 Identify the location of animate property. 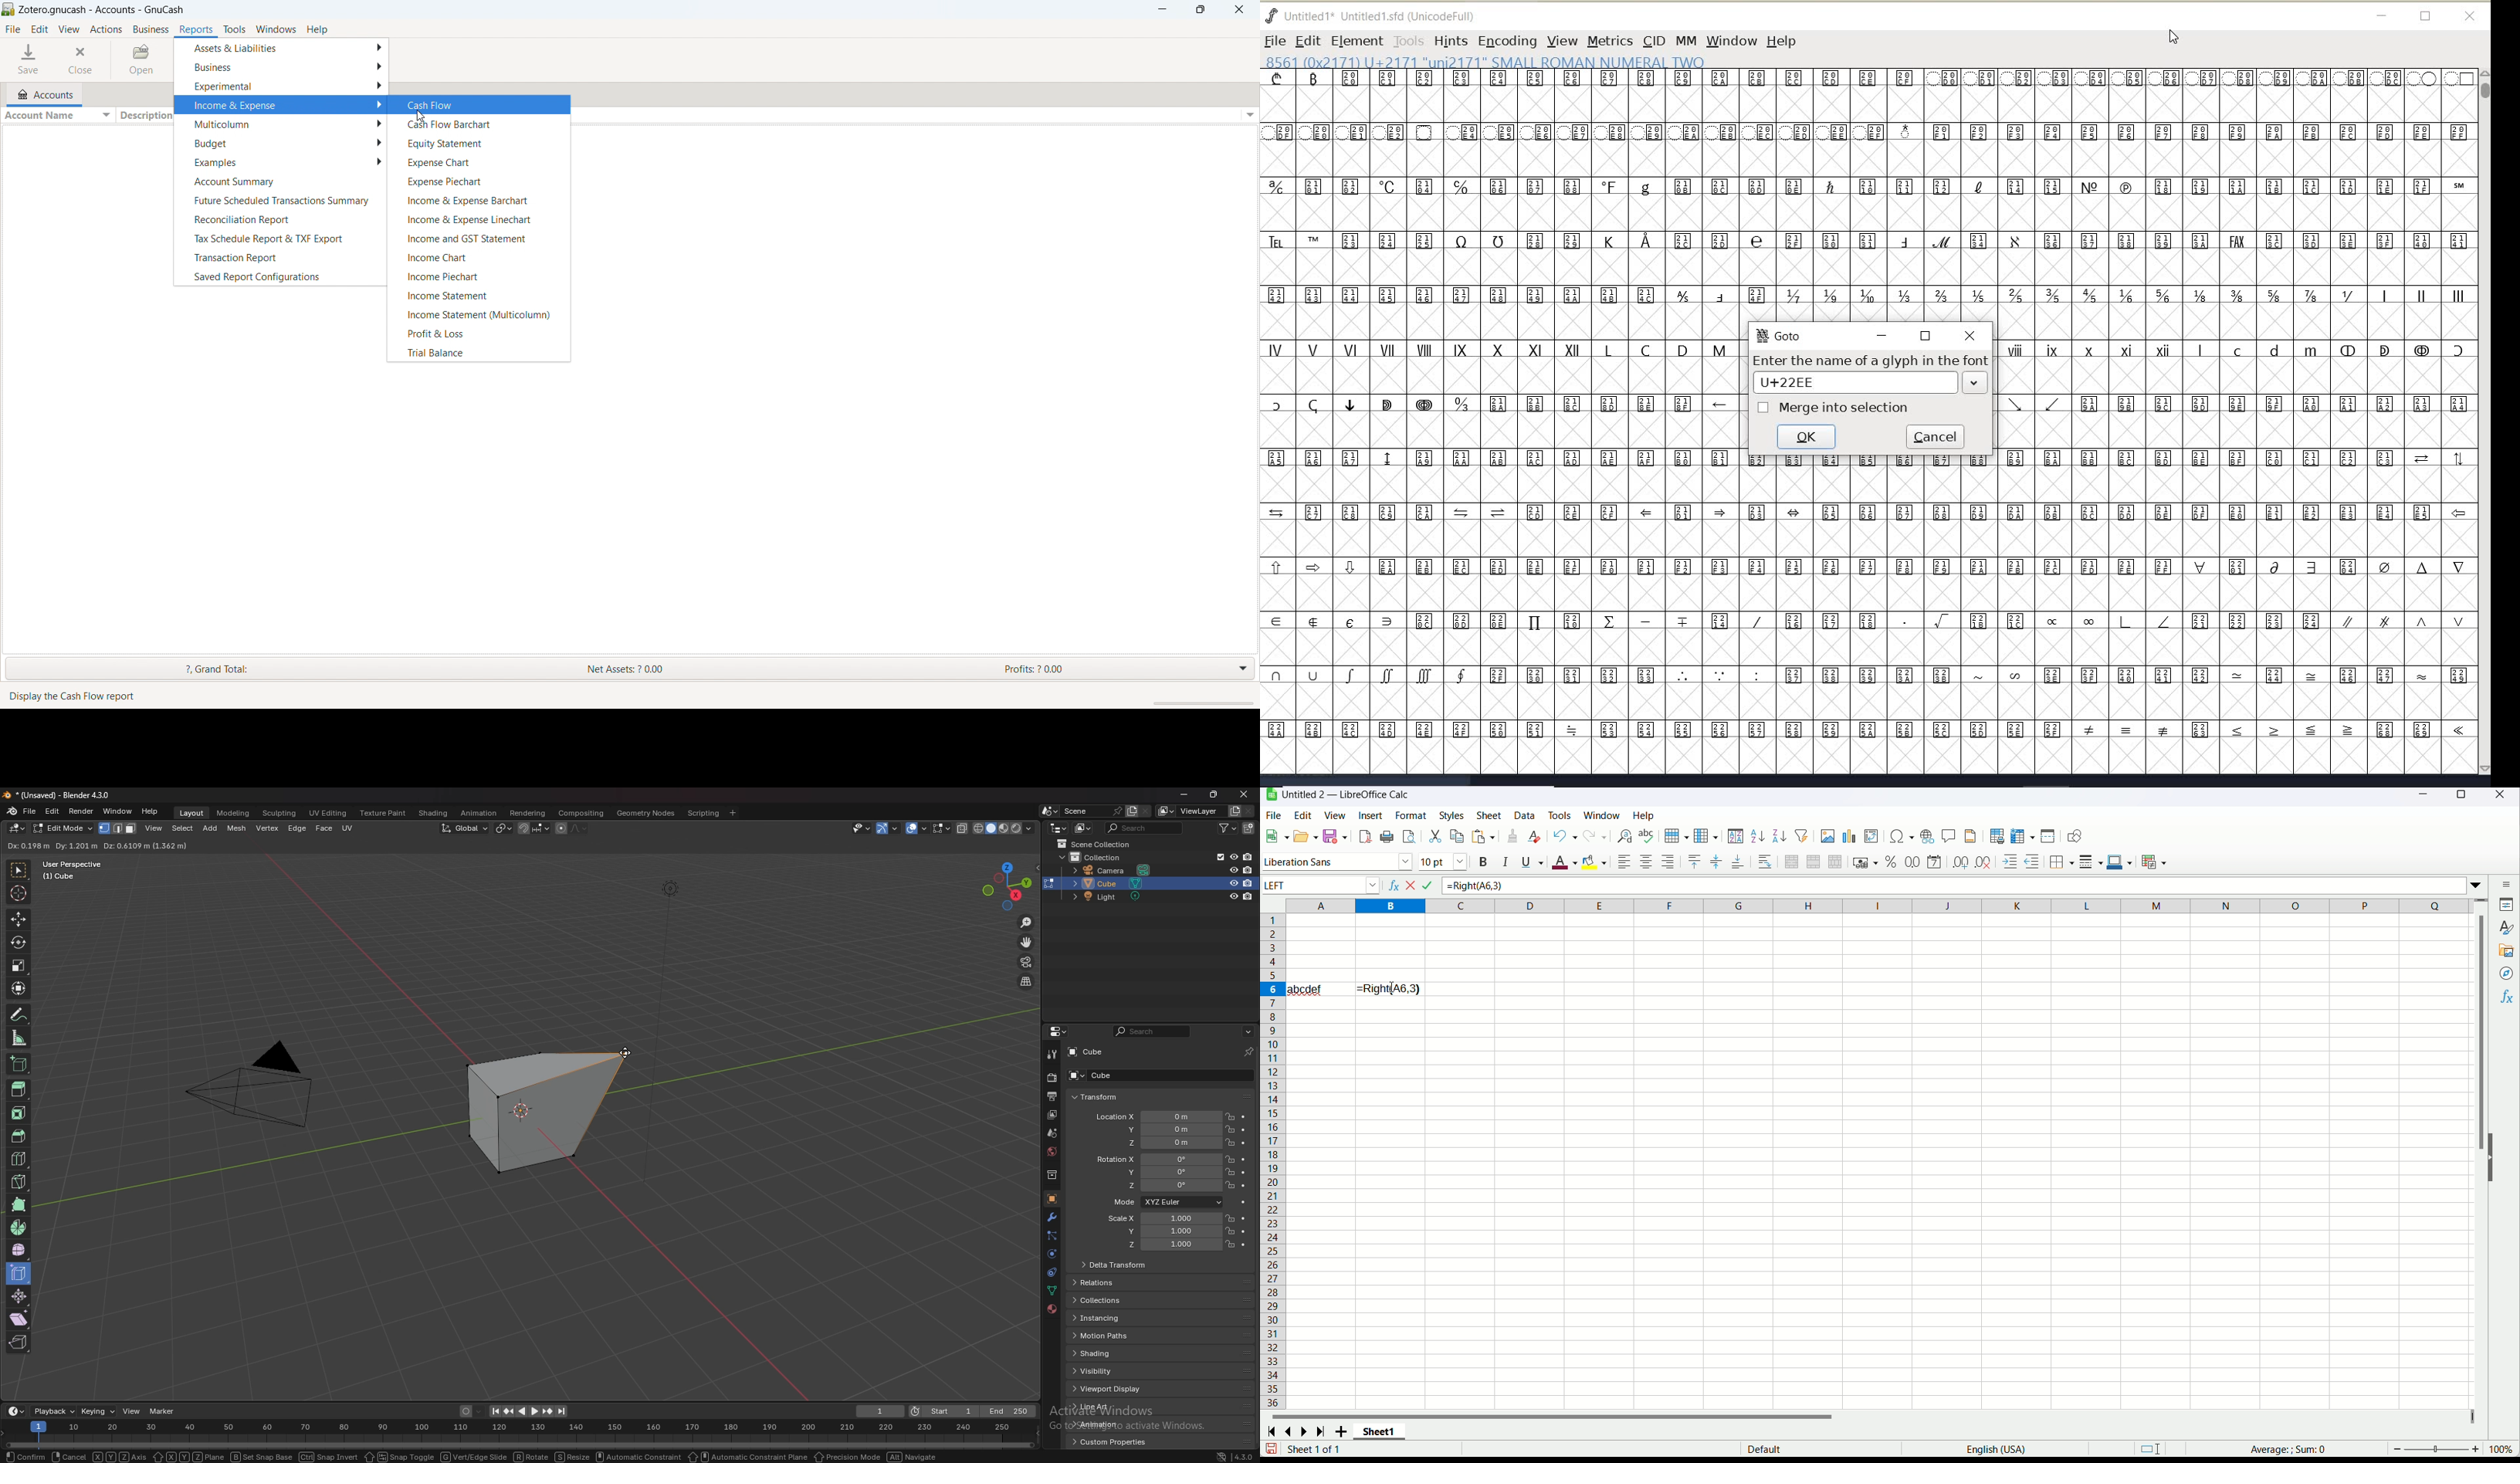
(1244, 1185).